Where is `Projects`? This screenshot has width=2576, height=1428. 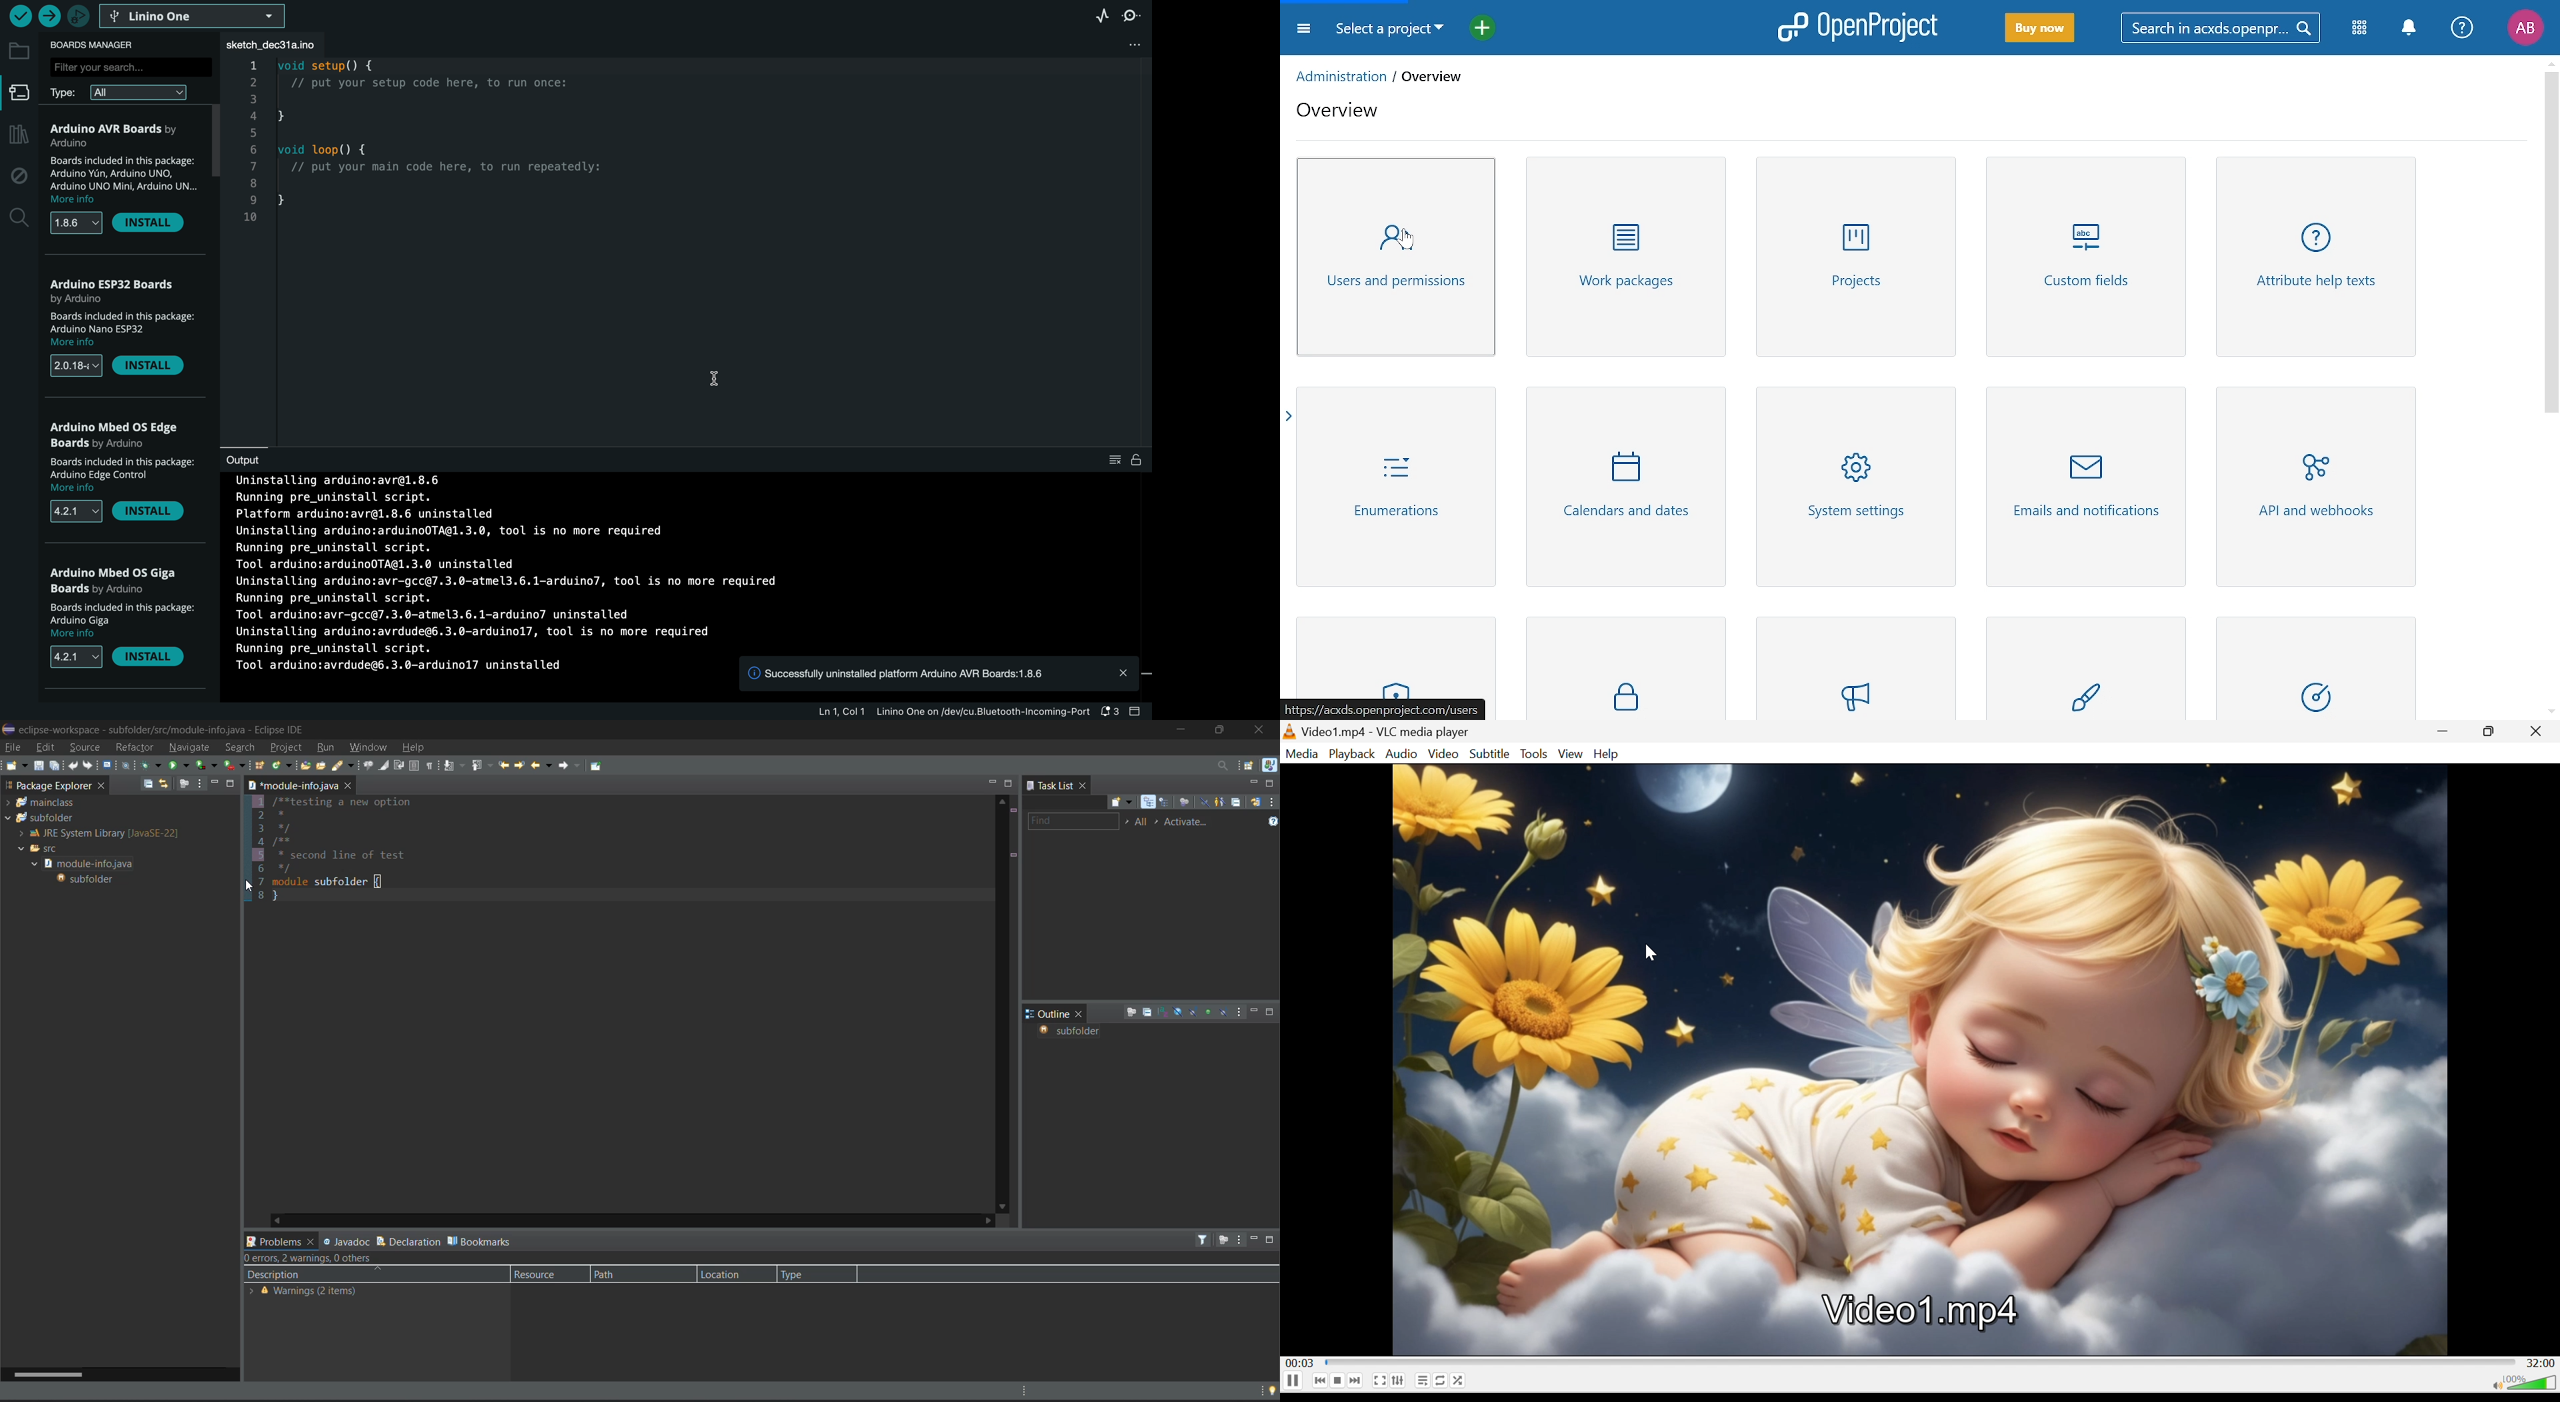 Projects is located at coordinates (1854, 258).